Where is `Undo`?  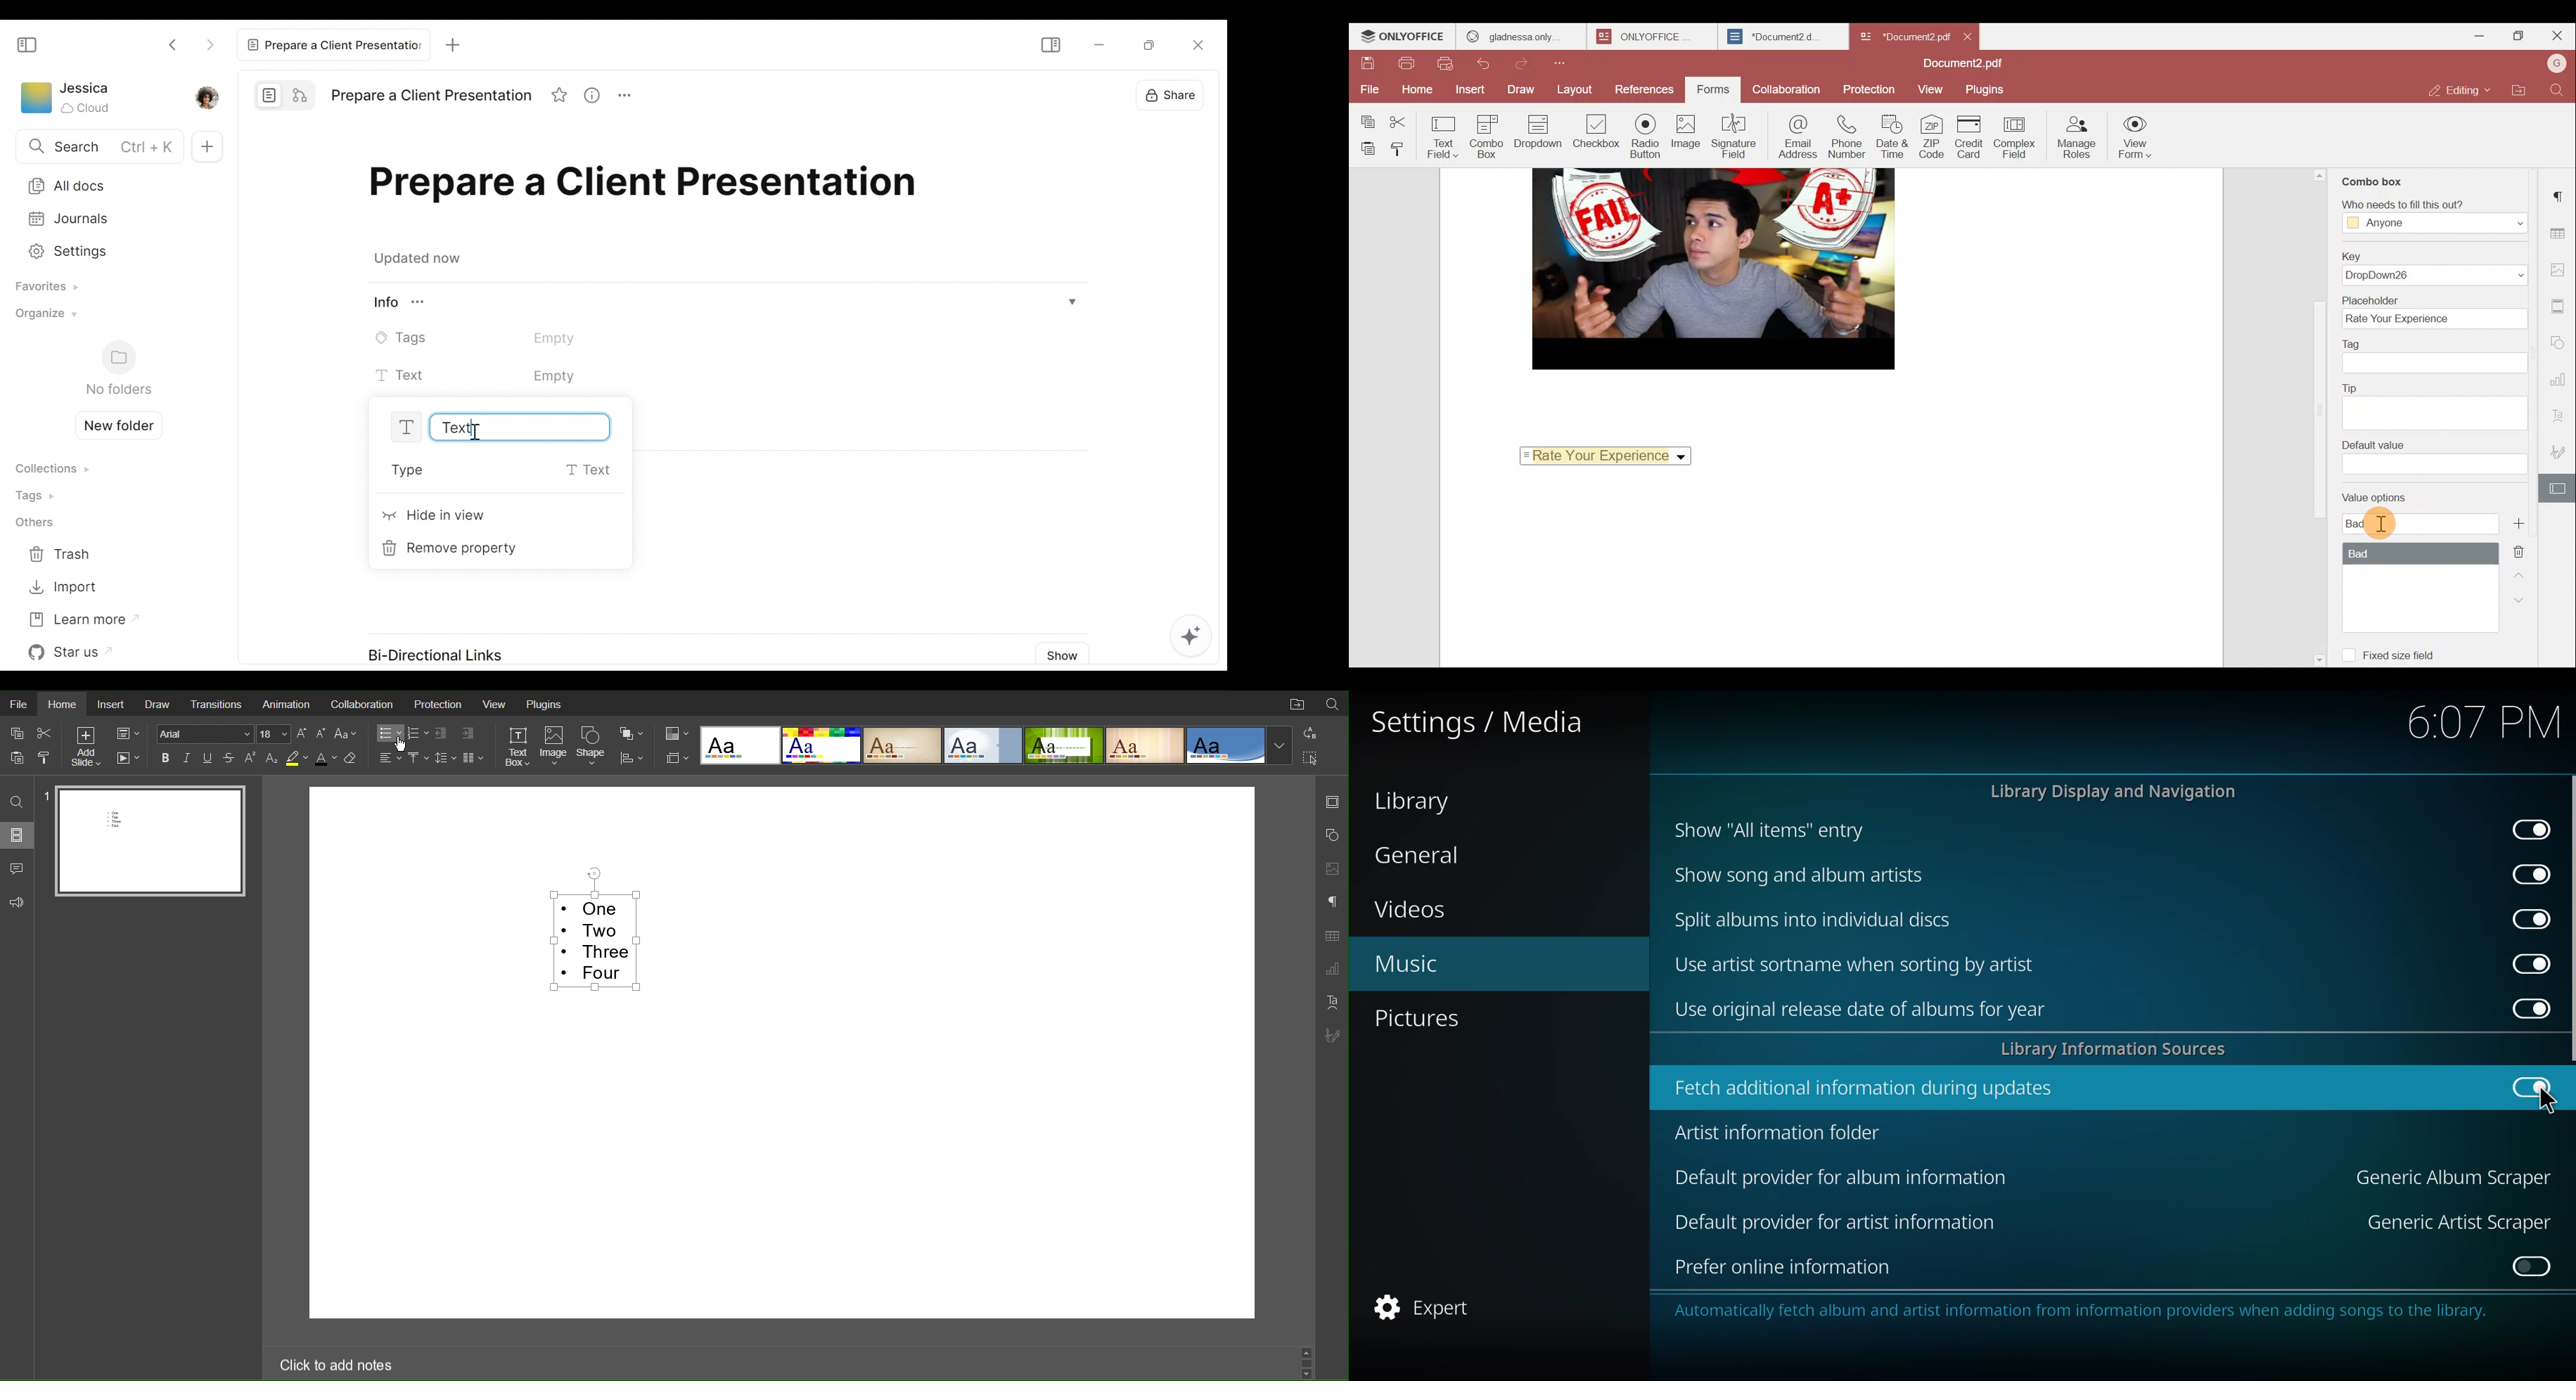
Undo is located at coordinates (1487, 63).